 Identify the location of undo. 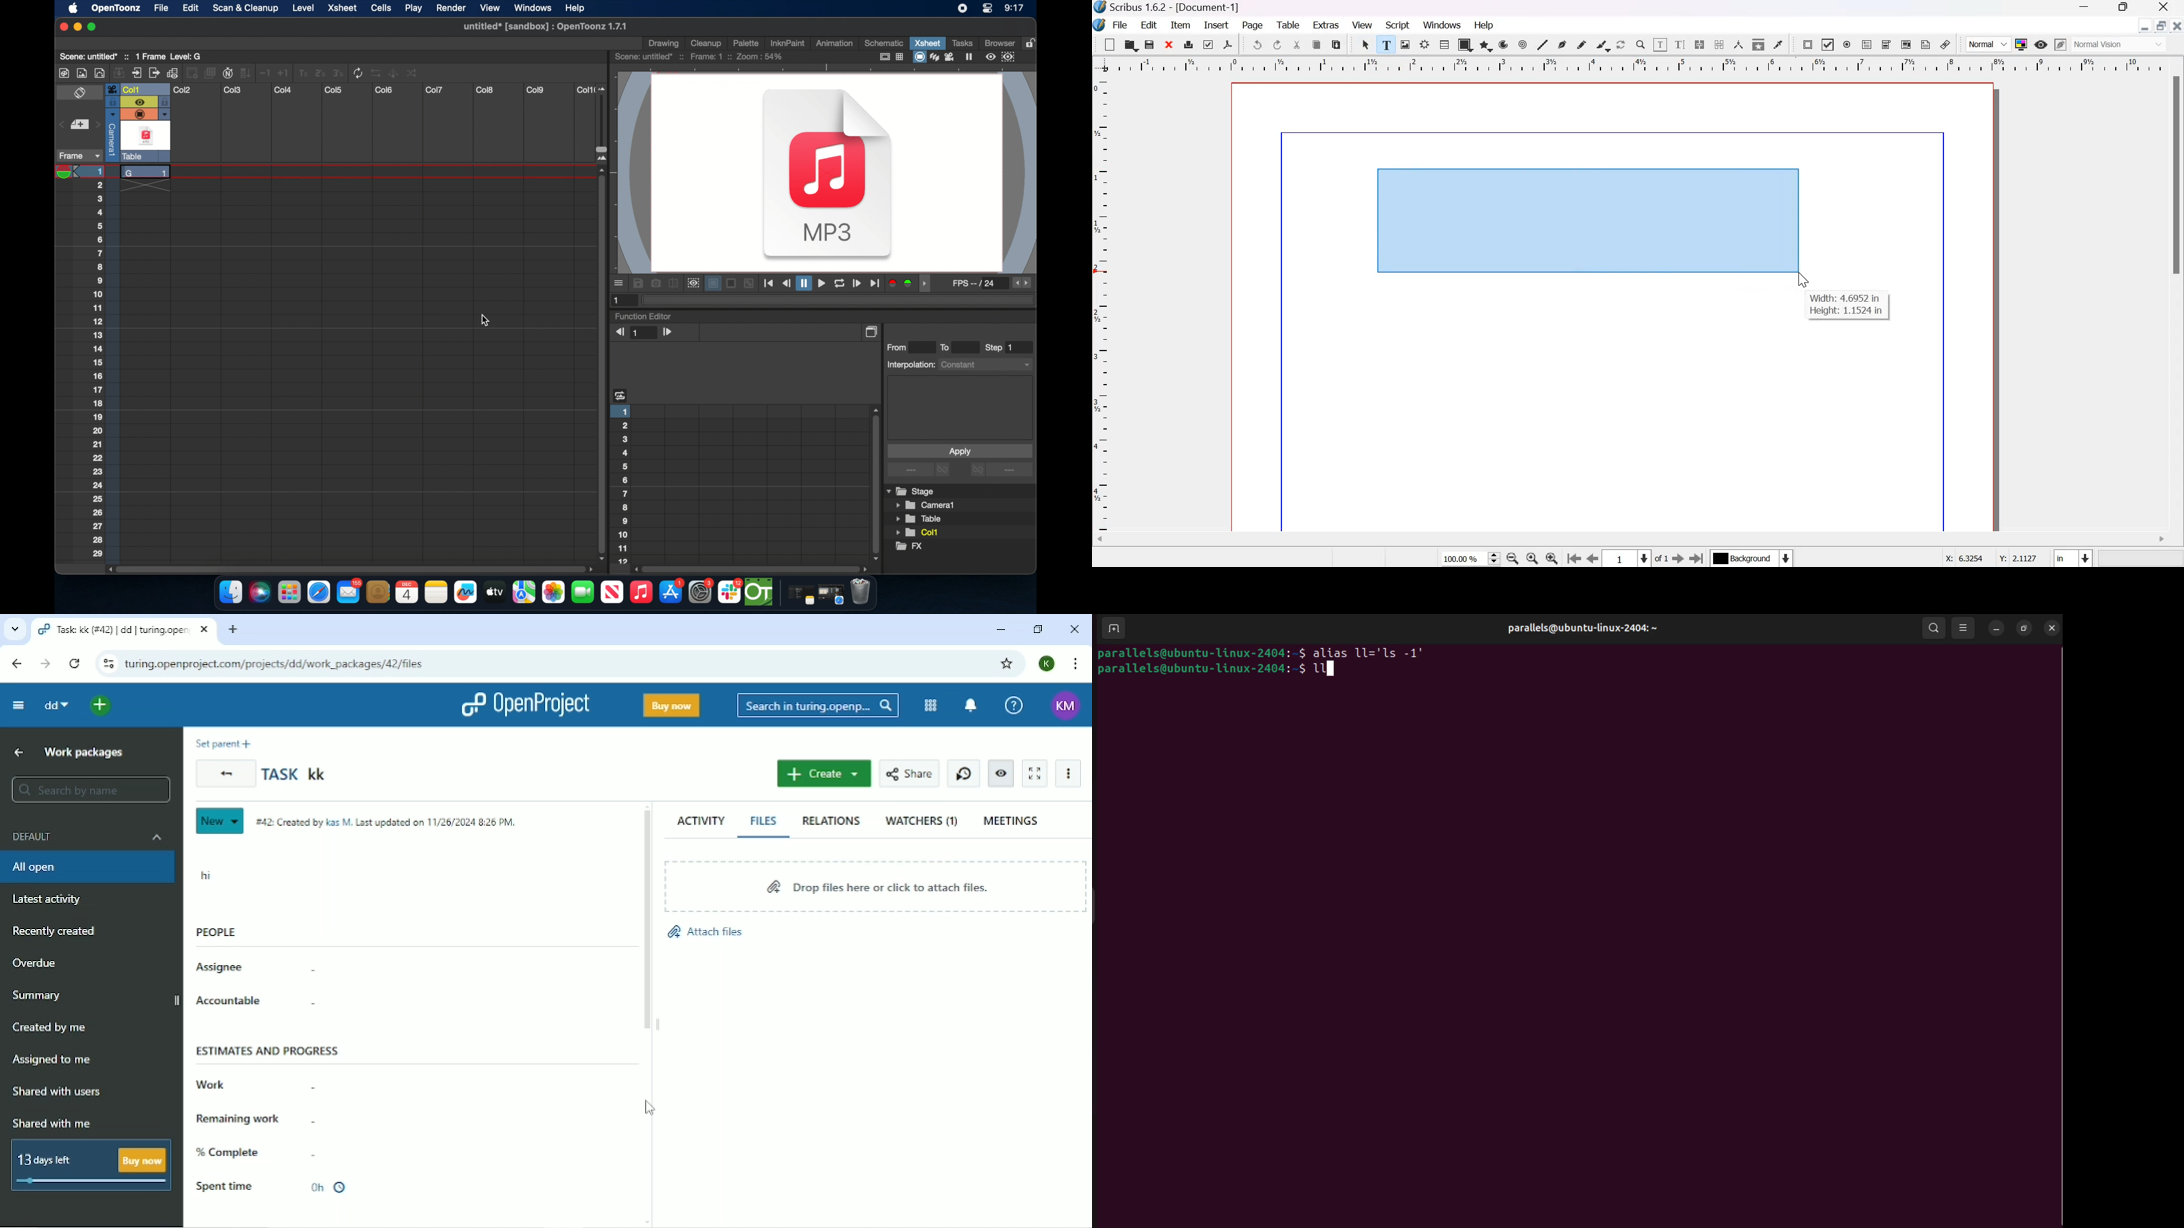
(1257, 44).